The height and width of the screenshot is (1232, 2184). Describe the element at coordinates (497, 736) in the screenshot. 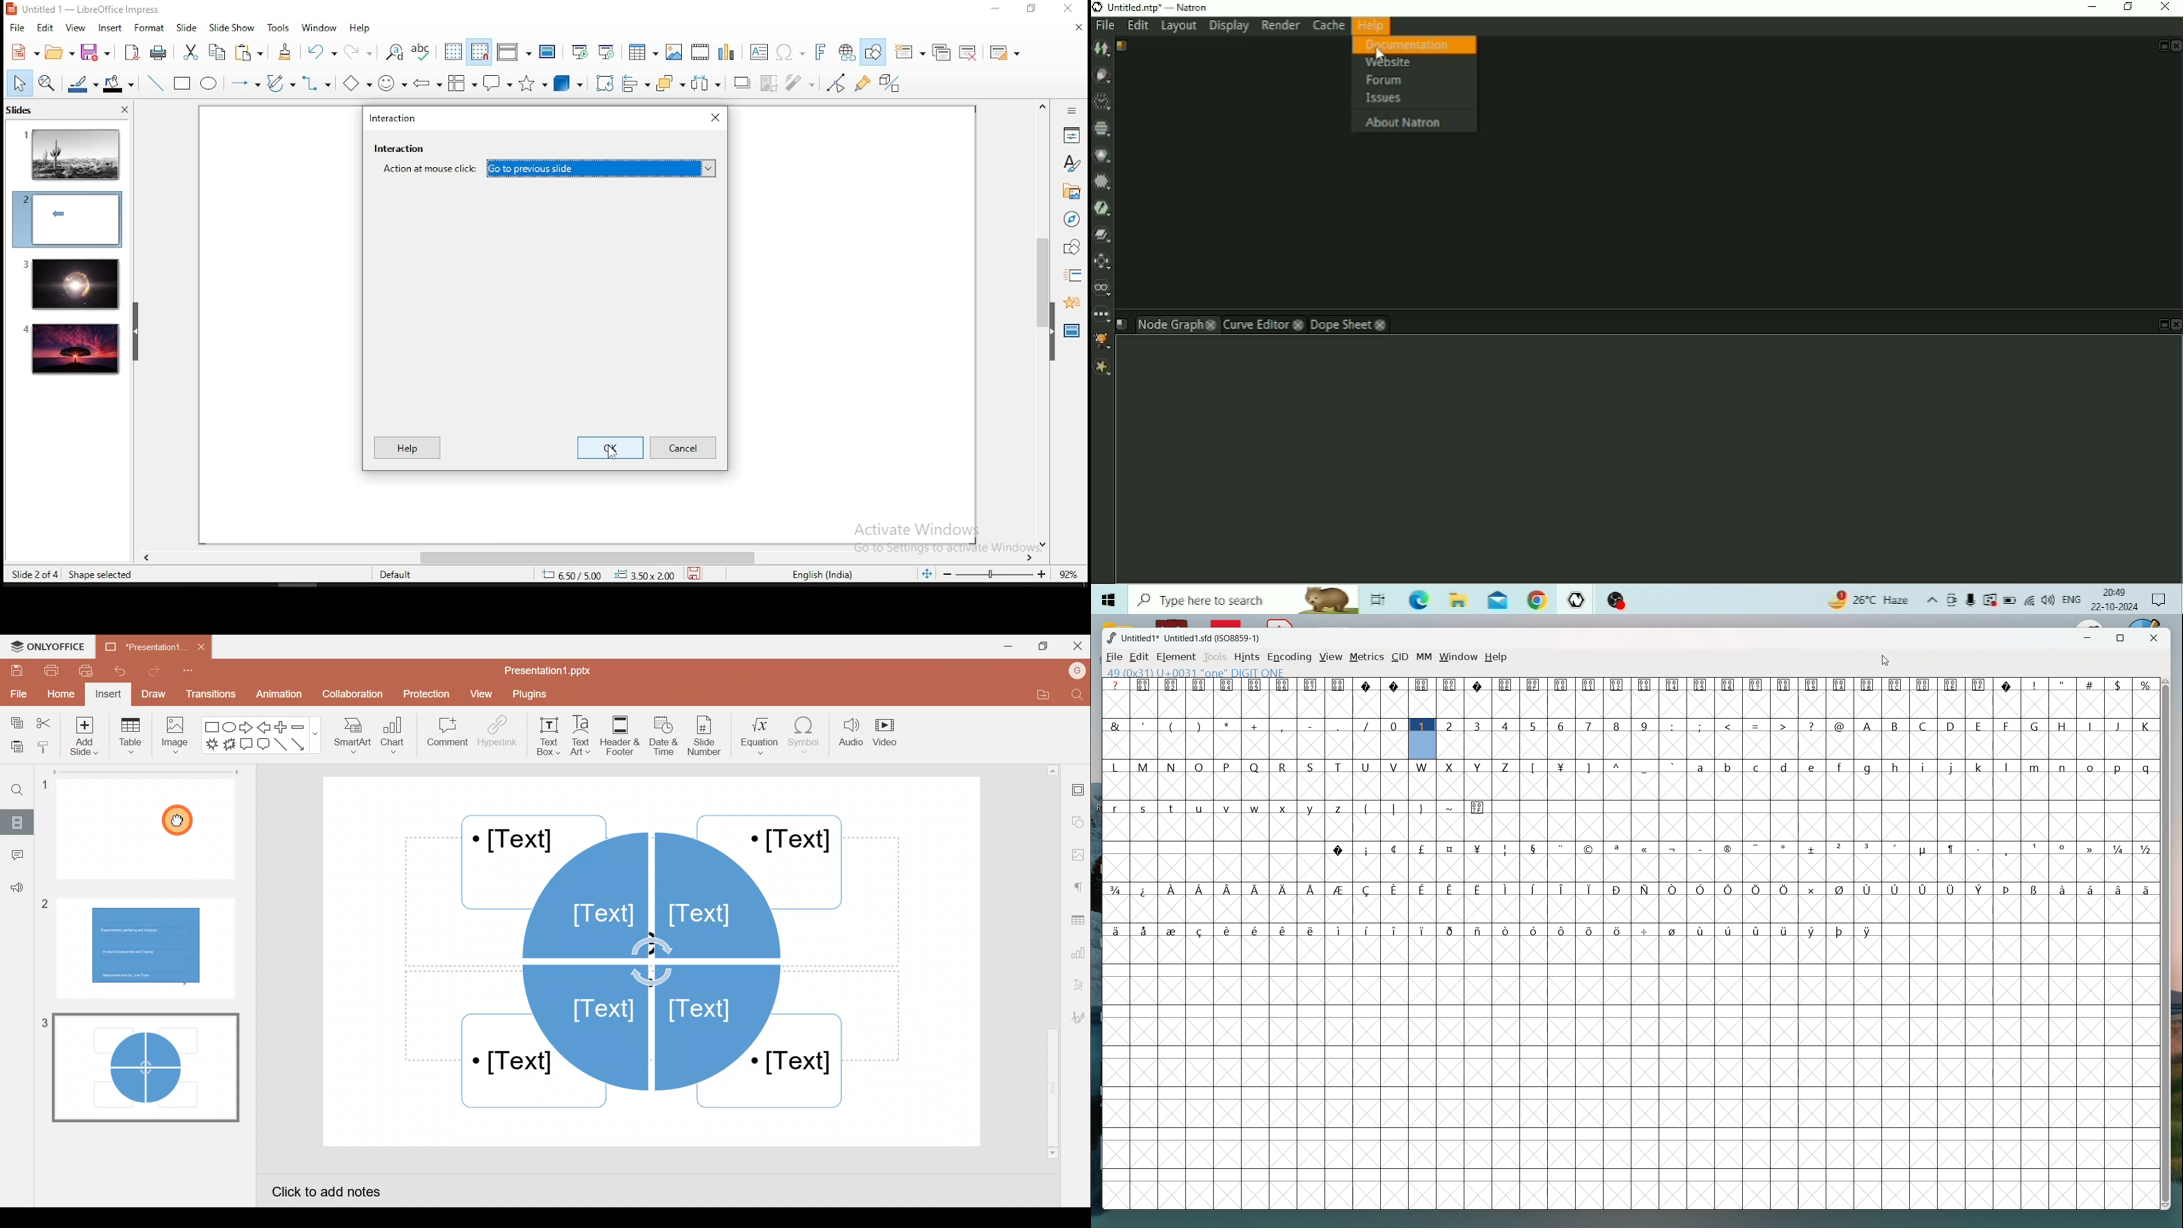

I see `Hyperlink` at that location.